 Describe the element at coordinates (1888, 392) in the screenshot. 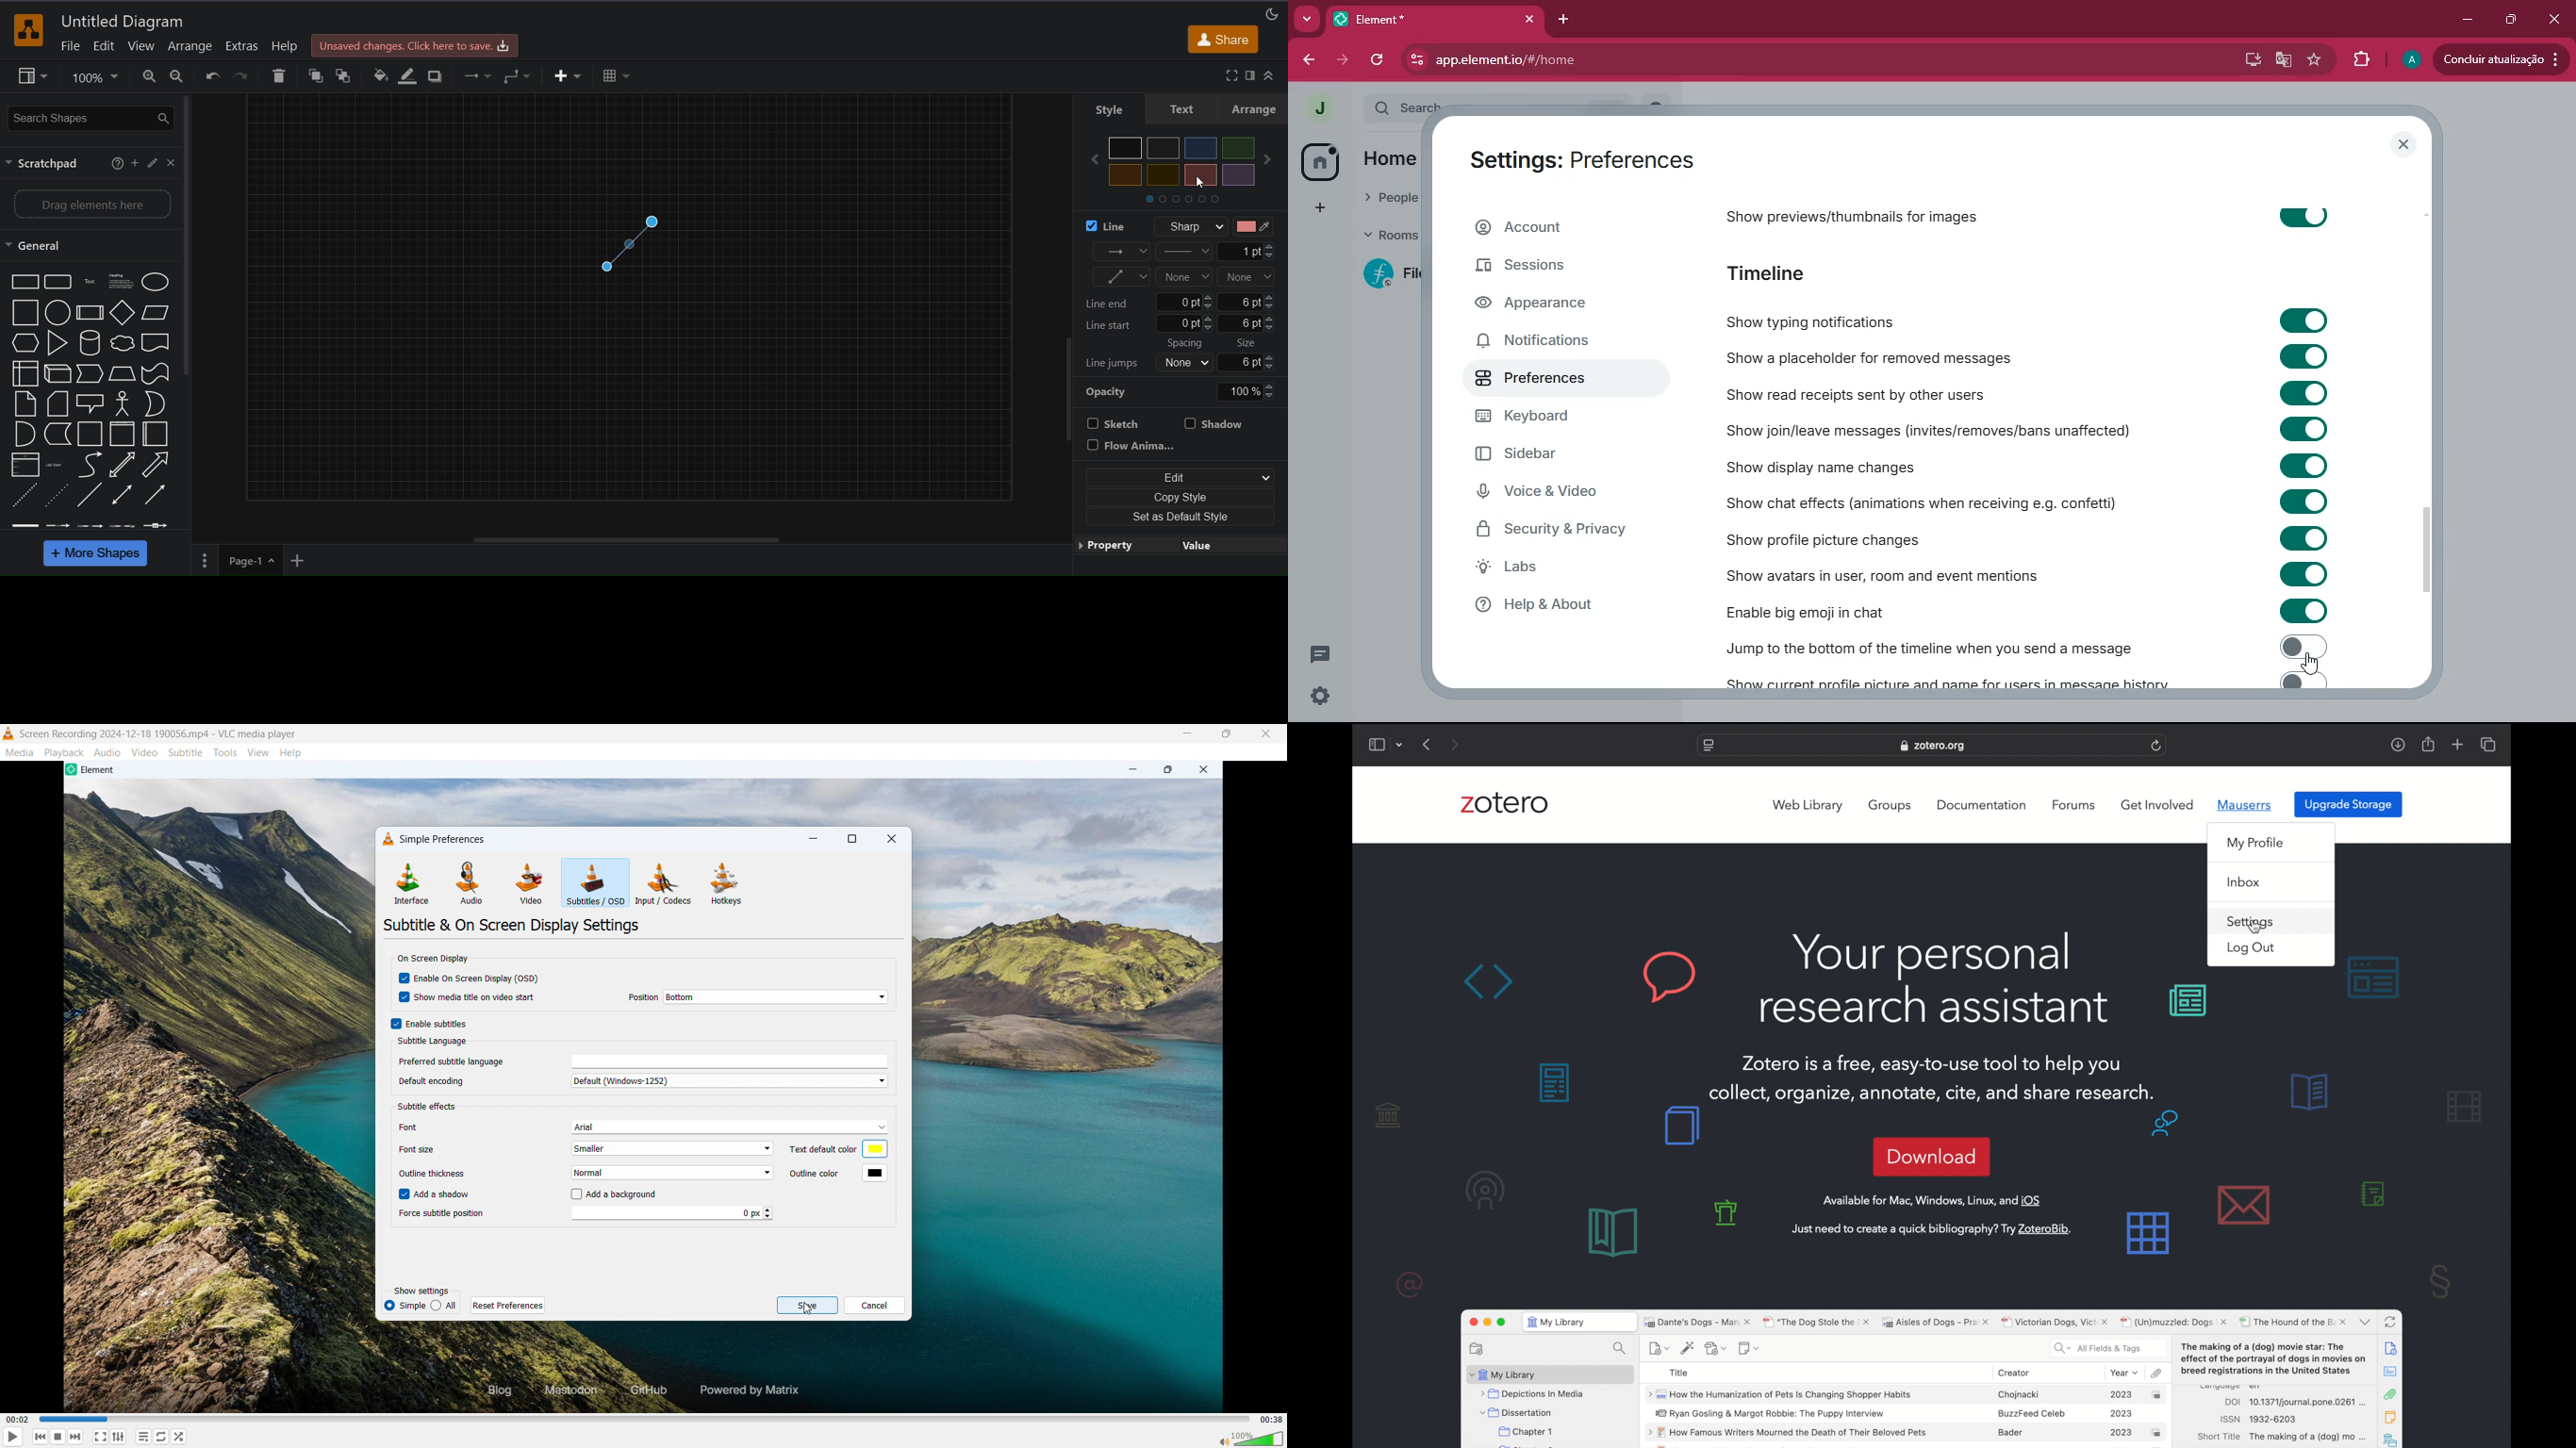

I see `show read receipts sent by other users` at that location.